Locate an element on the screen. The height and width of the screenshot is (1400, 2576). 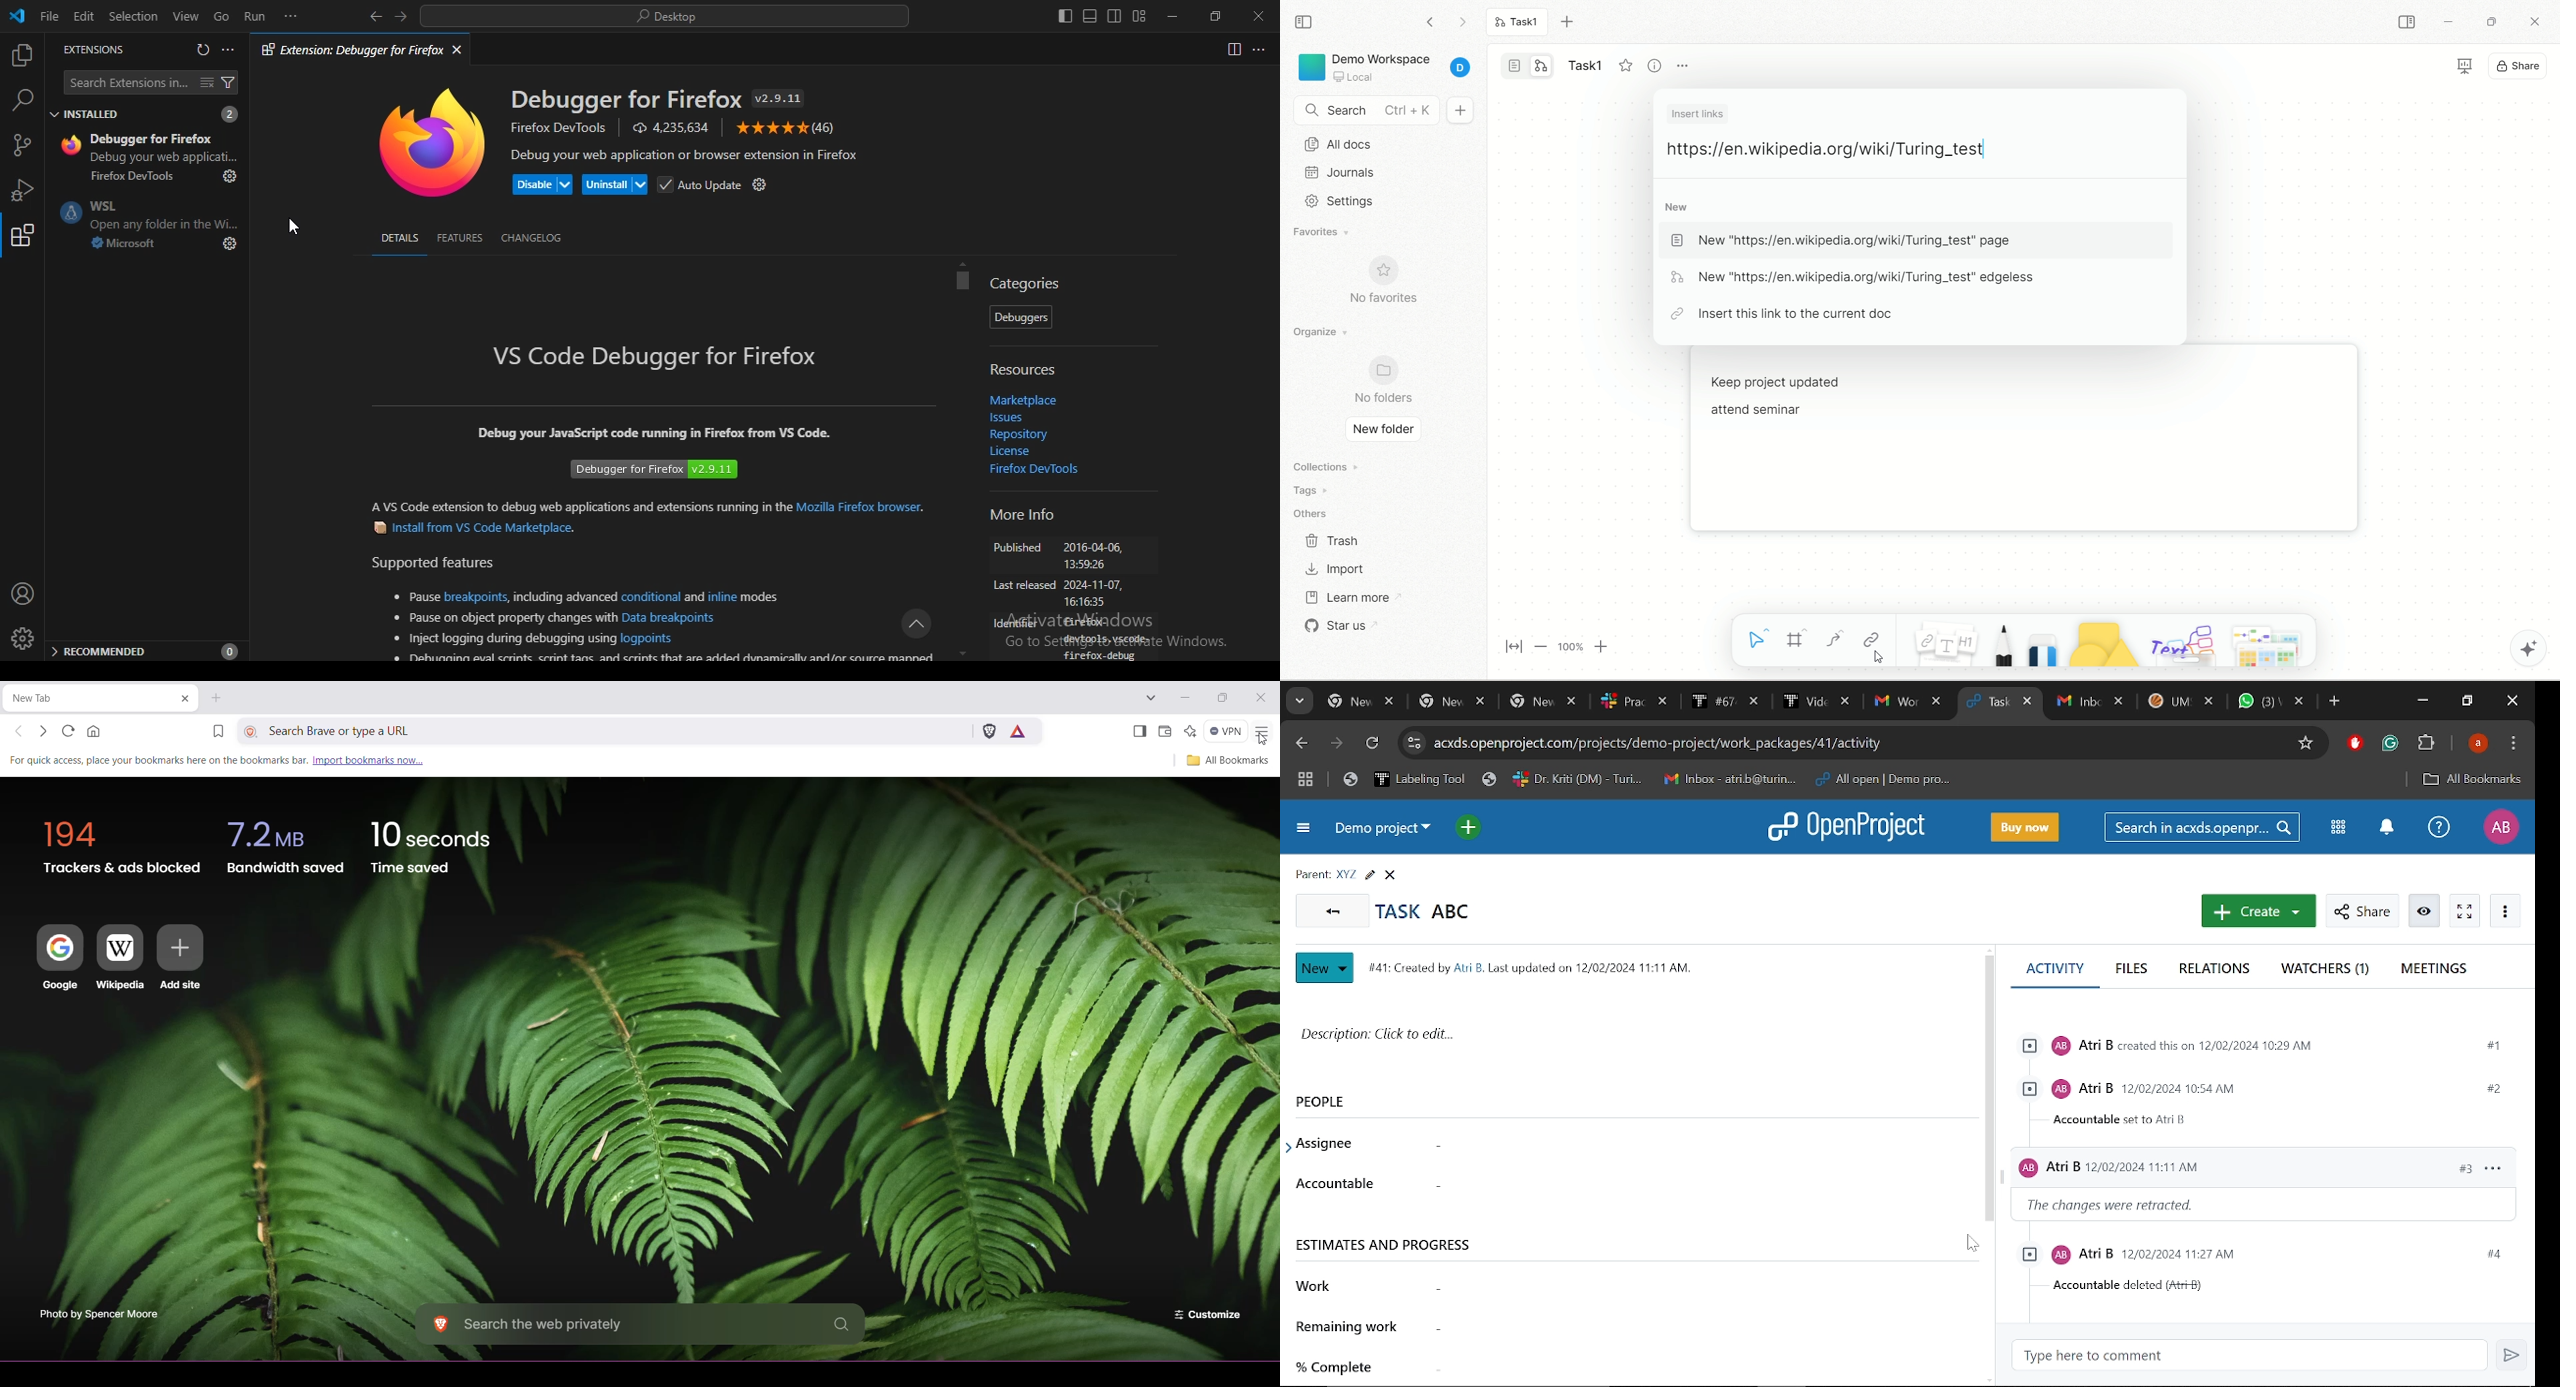
Parent task name is located at coordinates (1347, 874).